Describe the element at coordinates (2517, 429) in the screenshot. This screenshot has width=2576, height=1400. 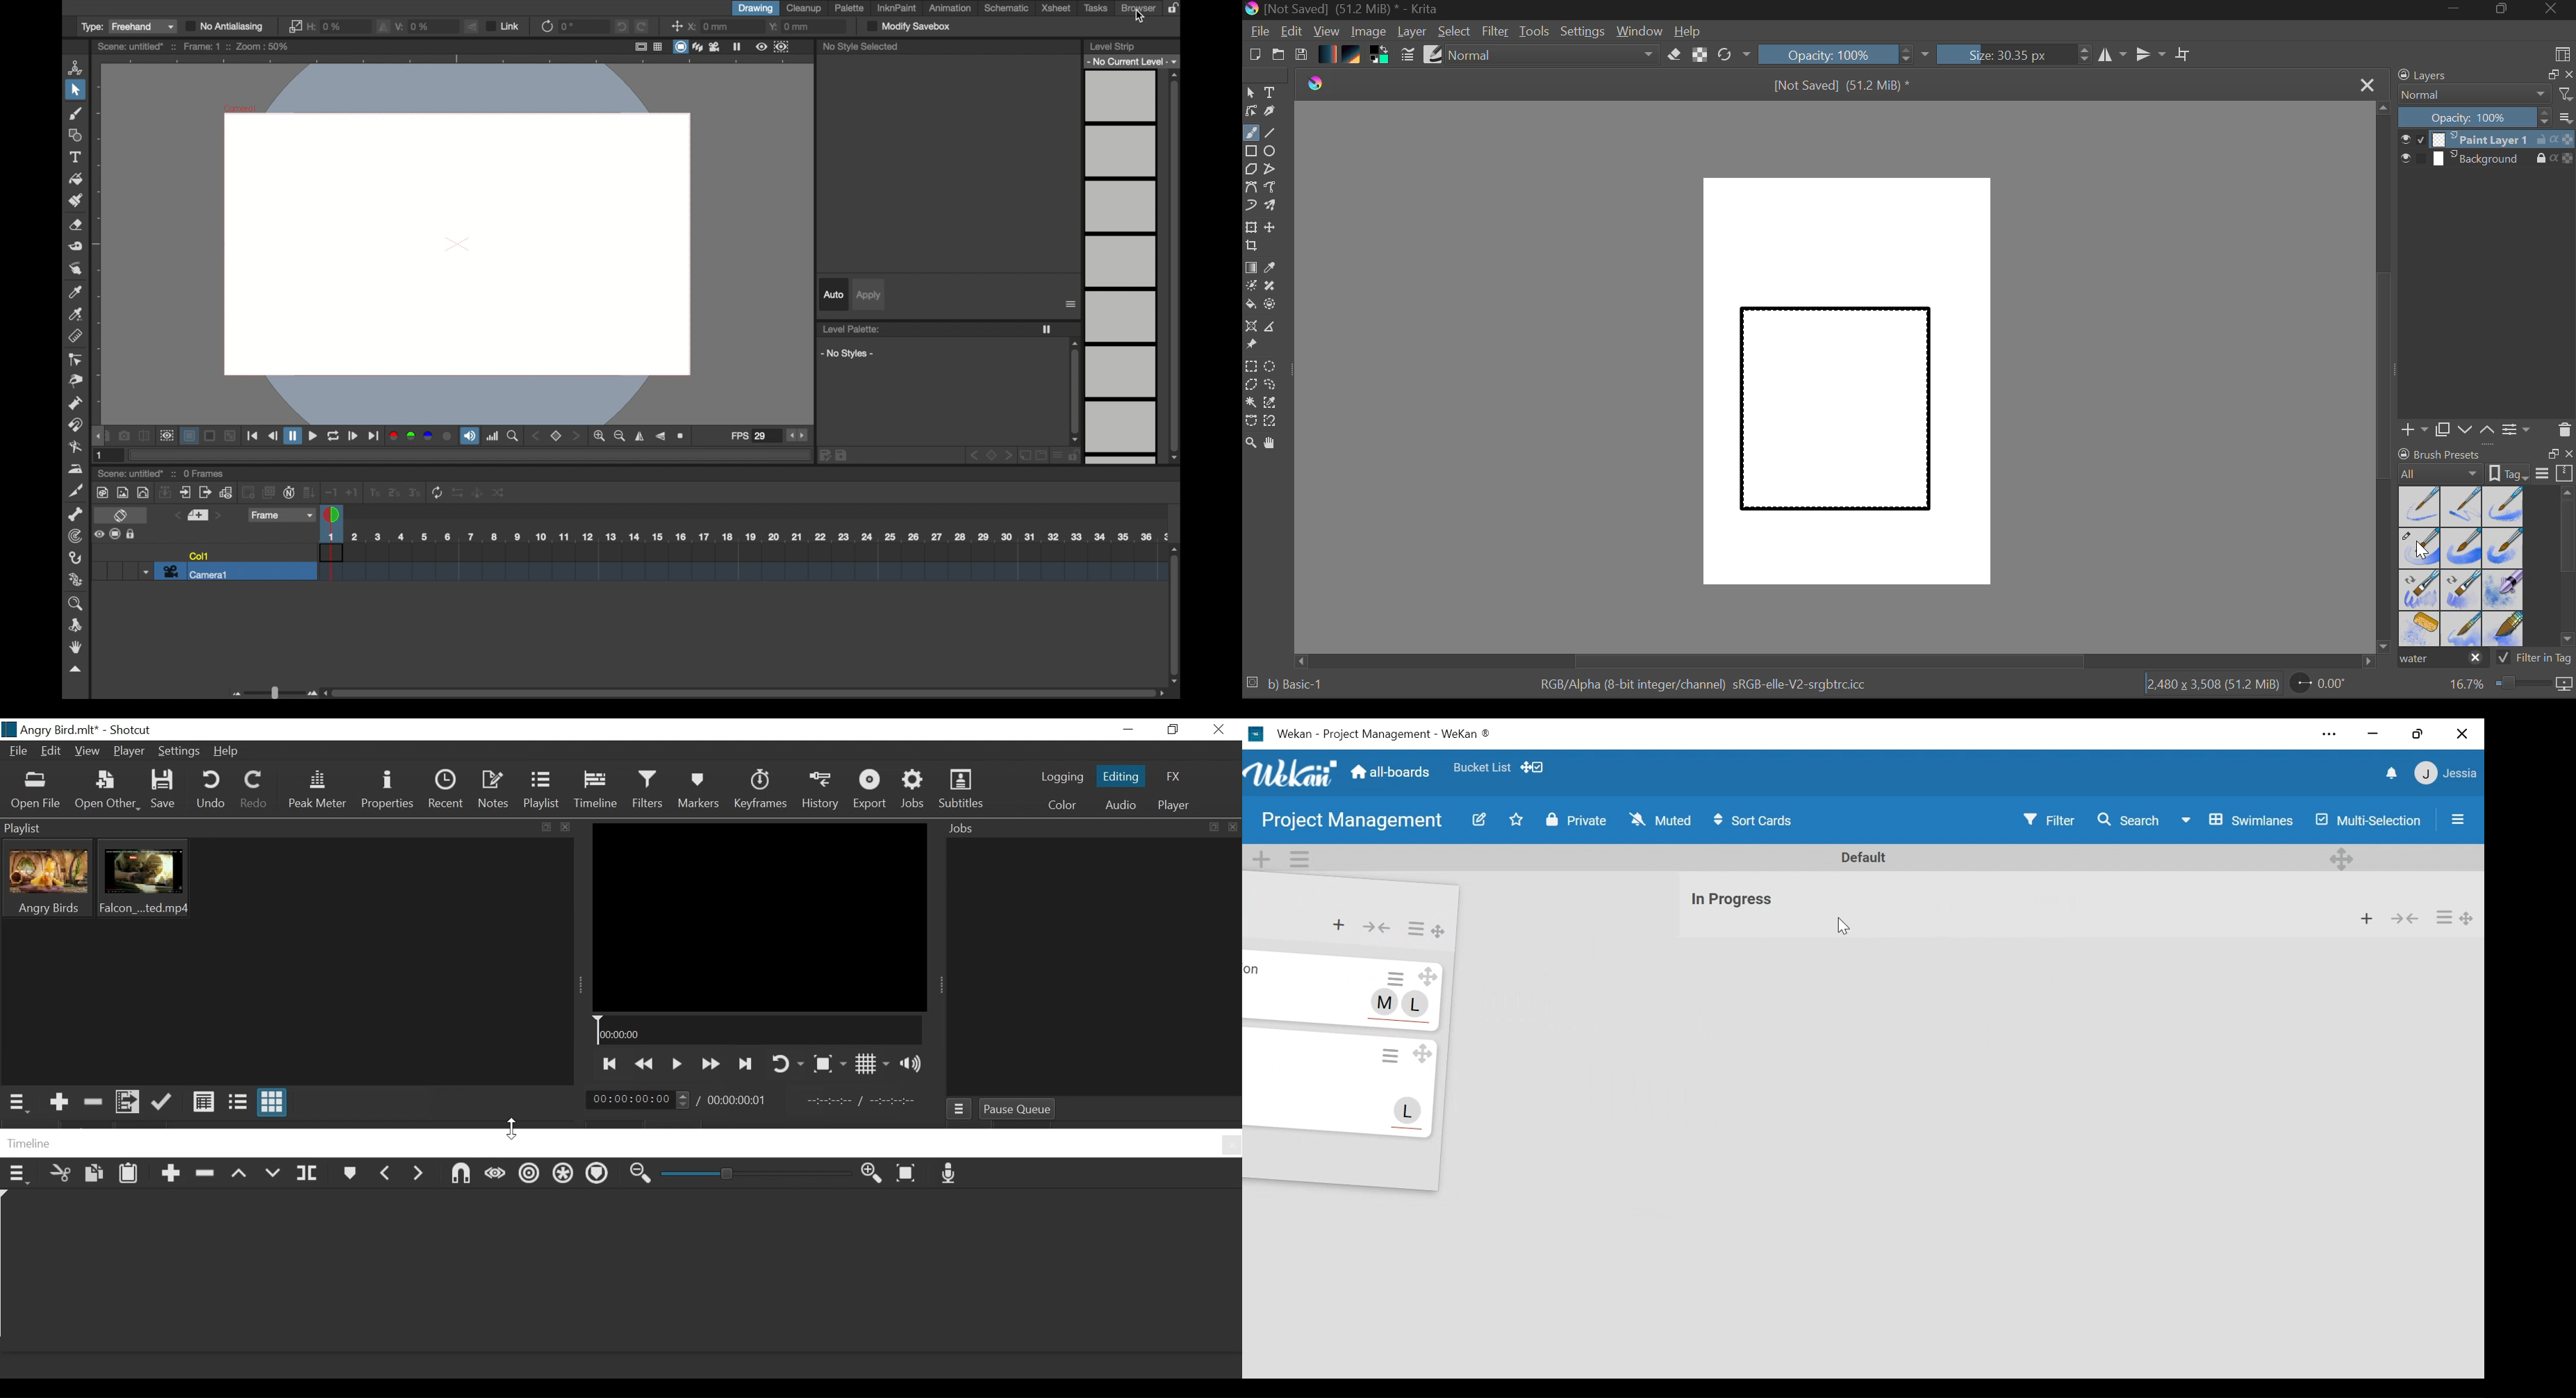
I see `Layer Settings` at that location.